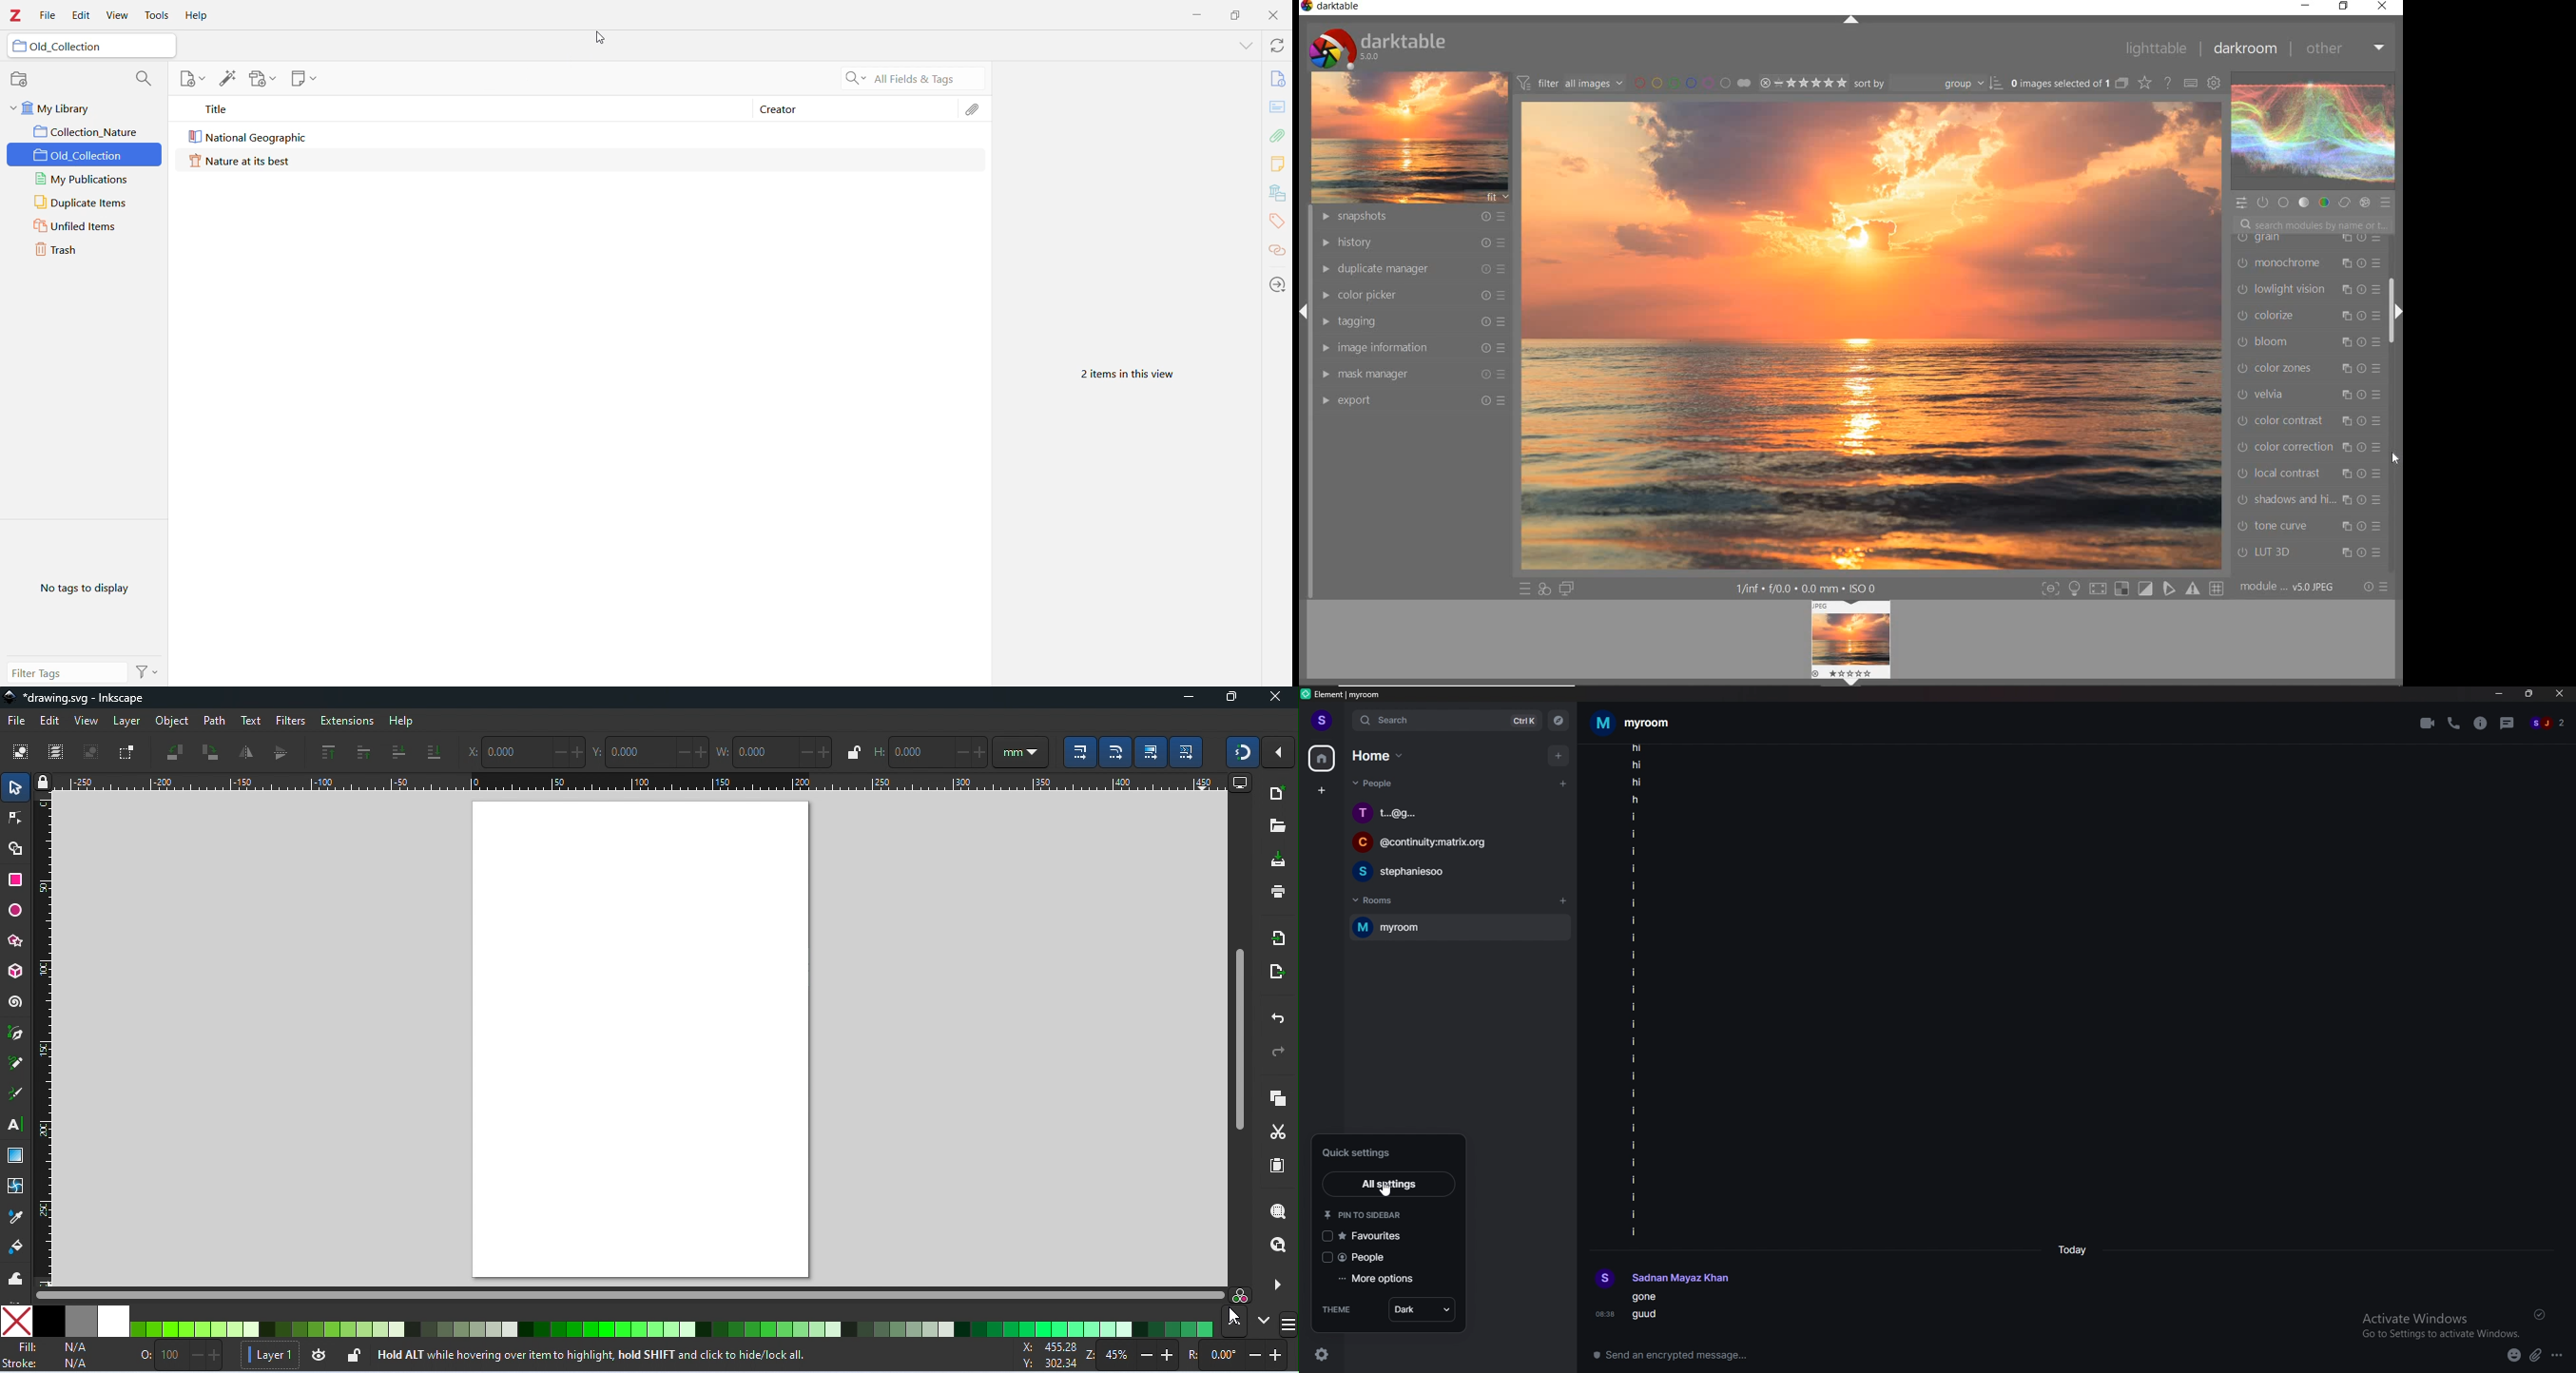  I want to click on black, so click(48, 1321).